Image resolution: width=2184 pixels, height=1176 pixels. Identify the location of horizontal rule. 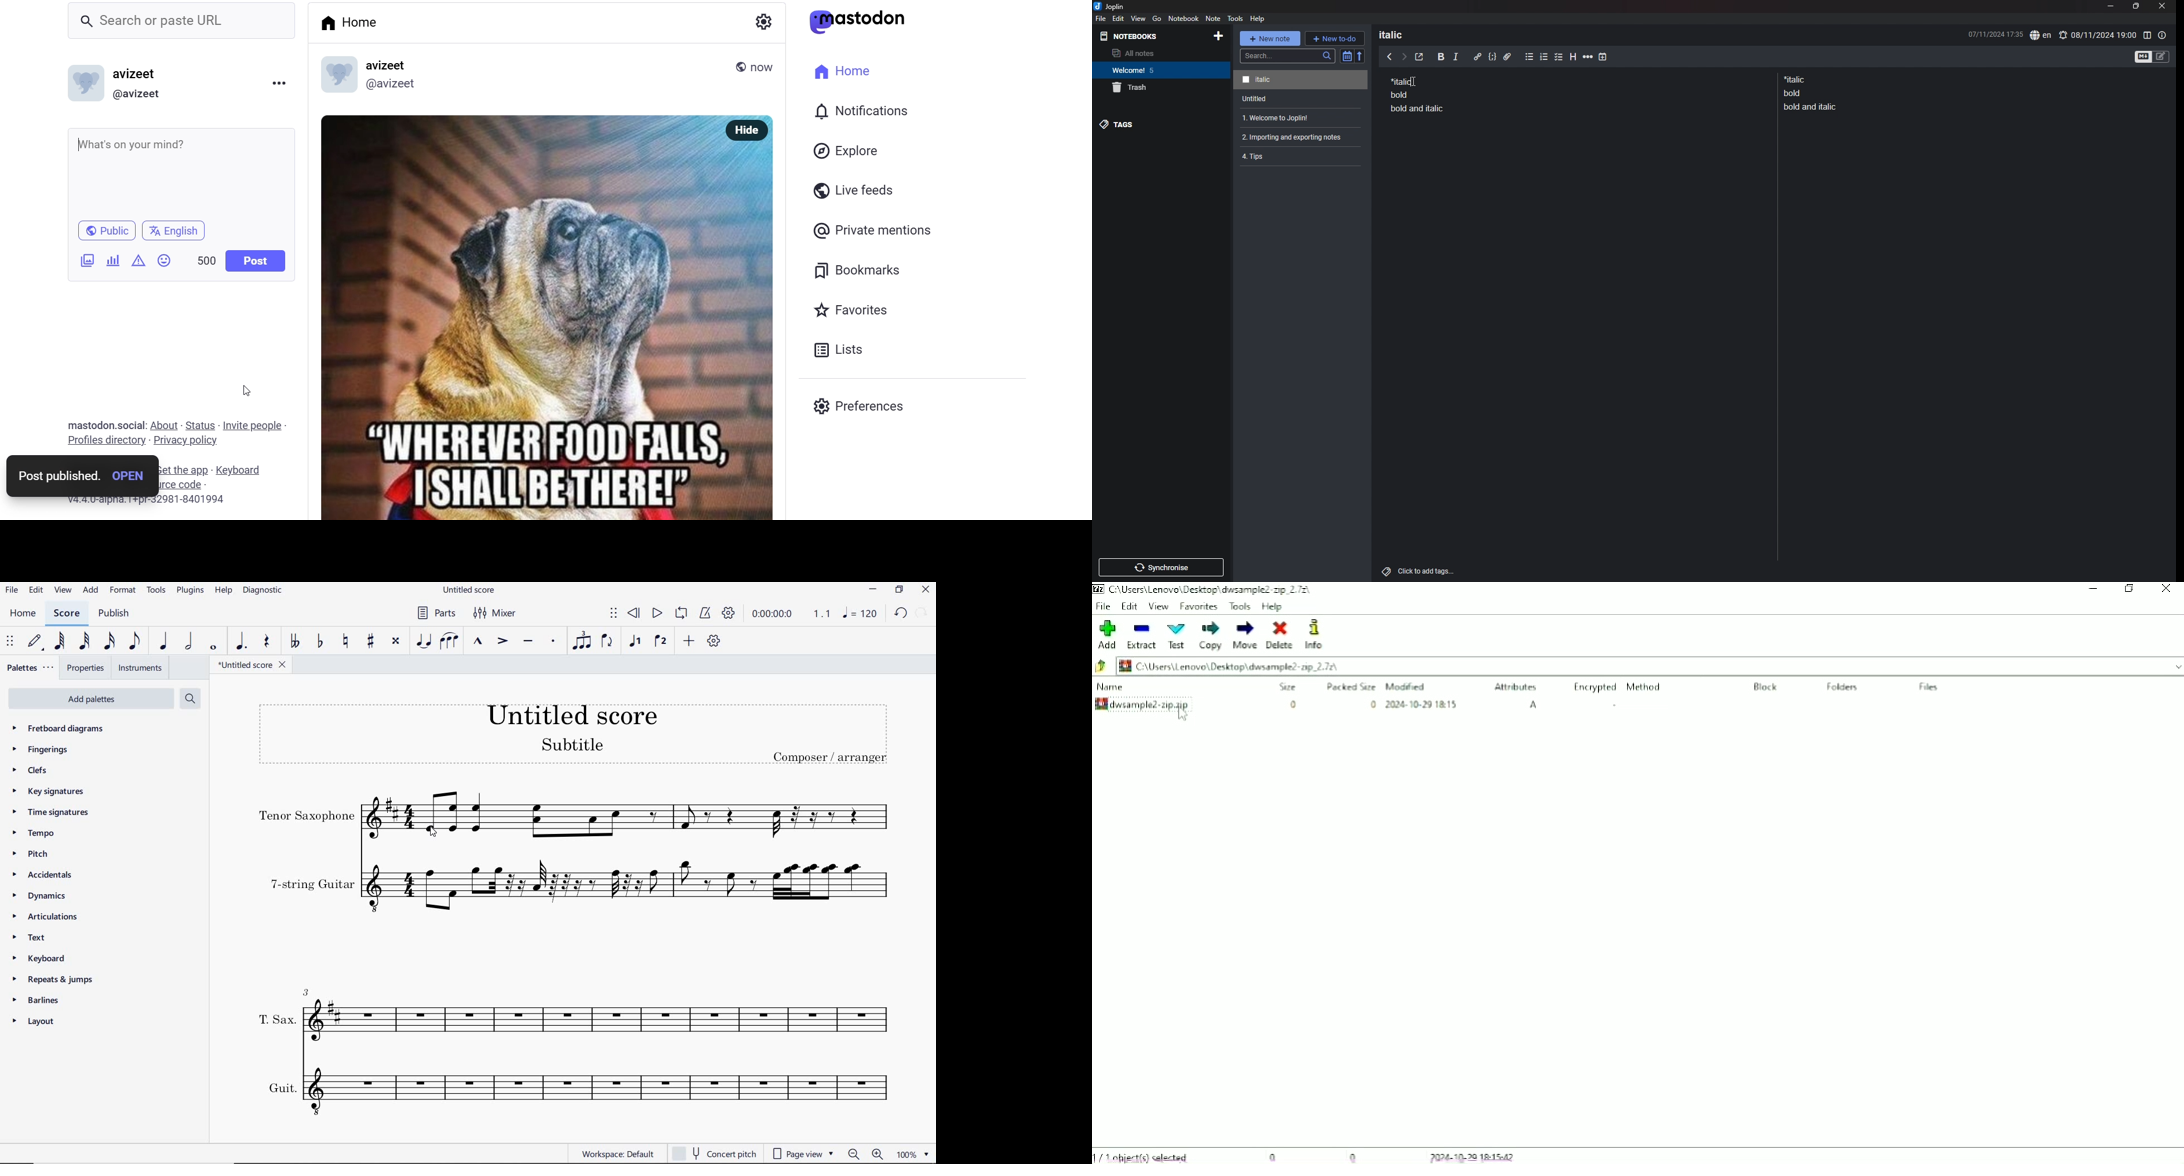
(1588, 58).